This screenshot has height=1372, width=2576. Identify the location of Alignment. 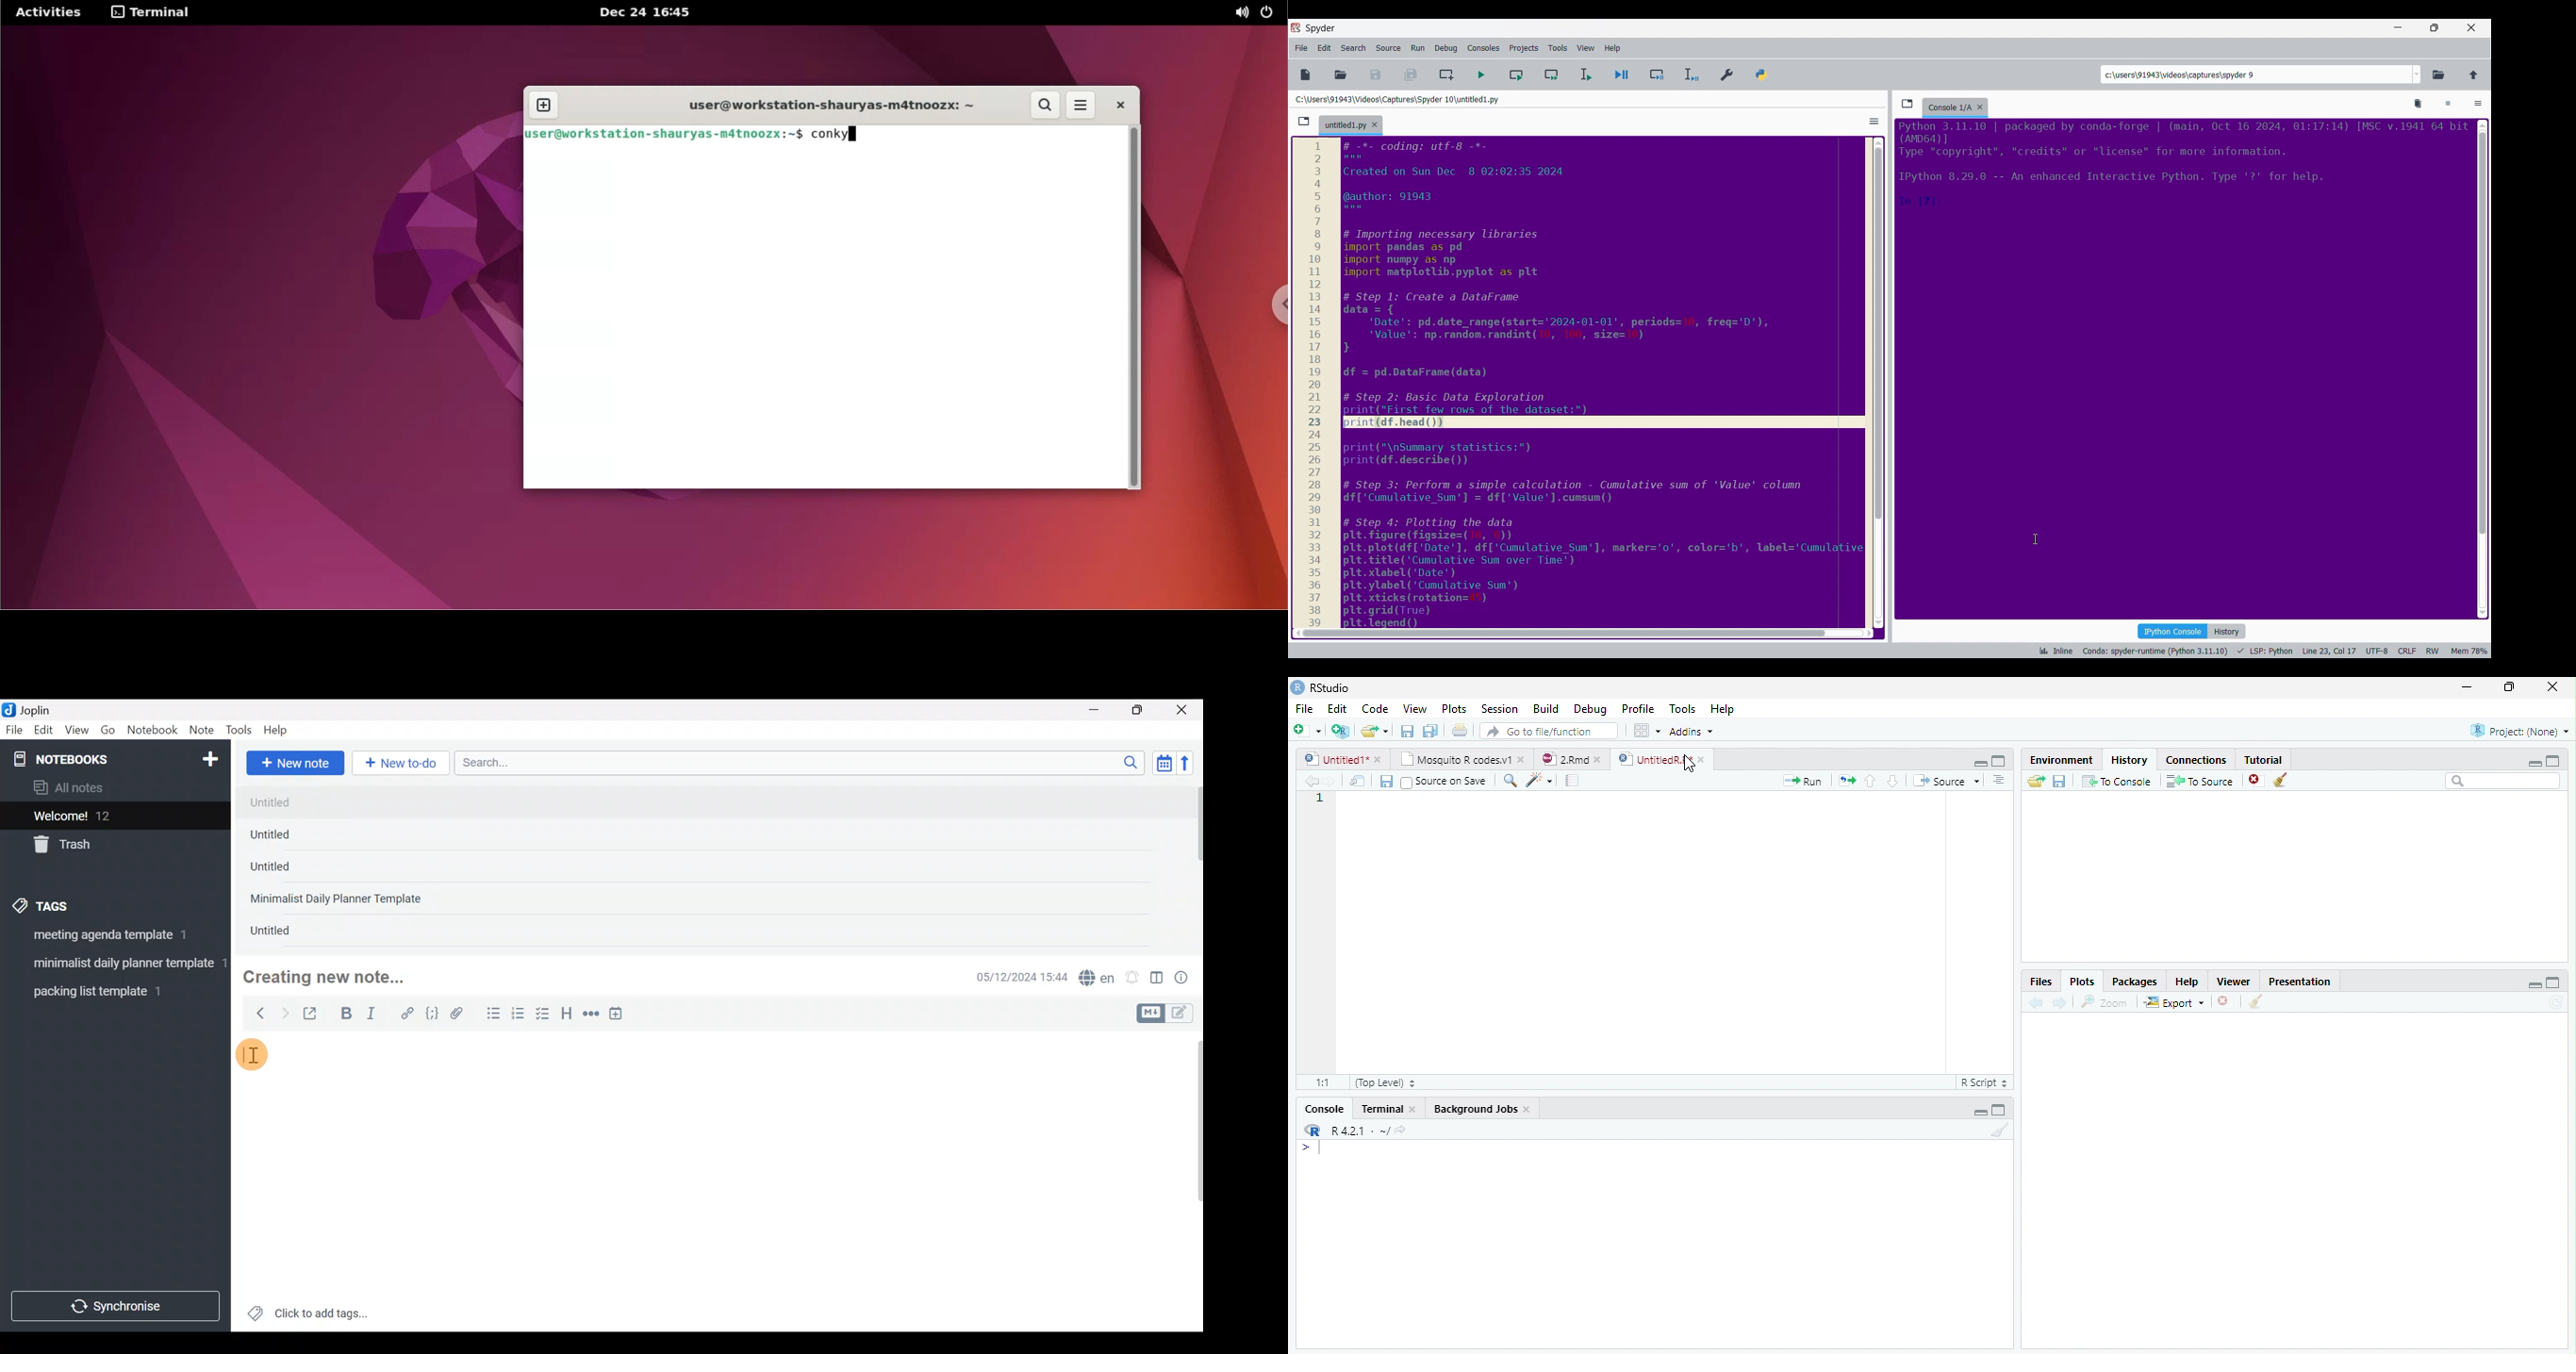
(1998, 782).